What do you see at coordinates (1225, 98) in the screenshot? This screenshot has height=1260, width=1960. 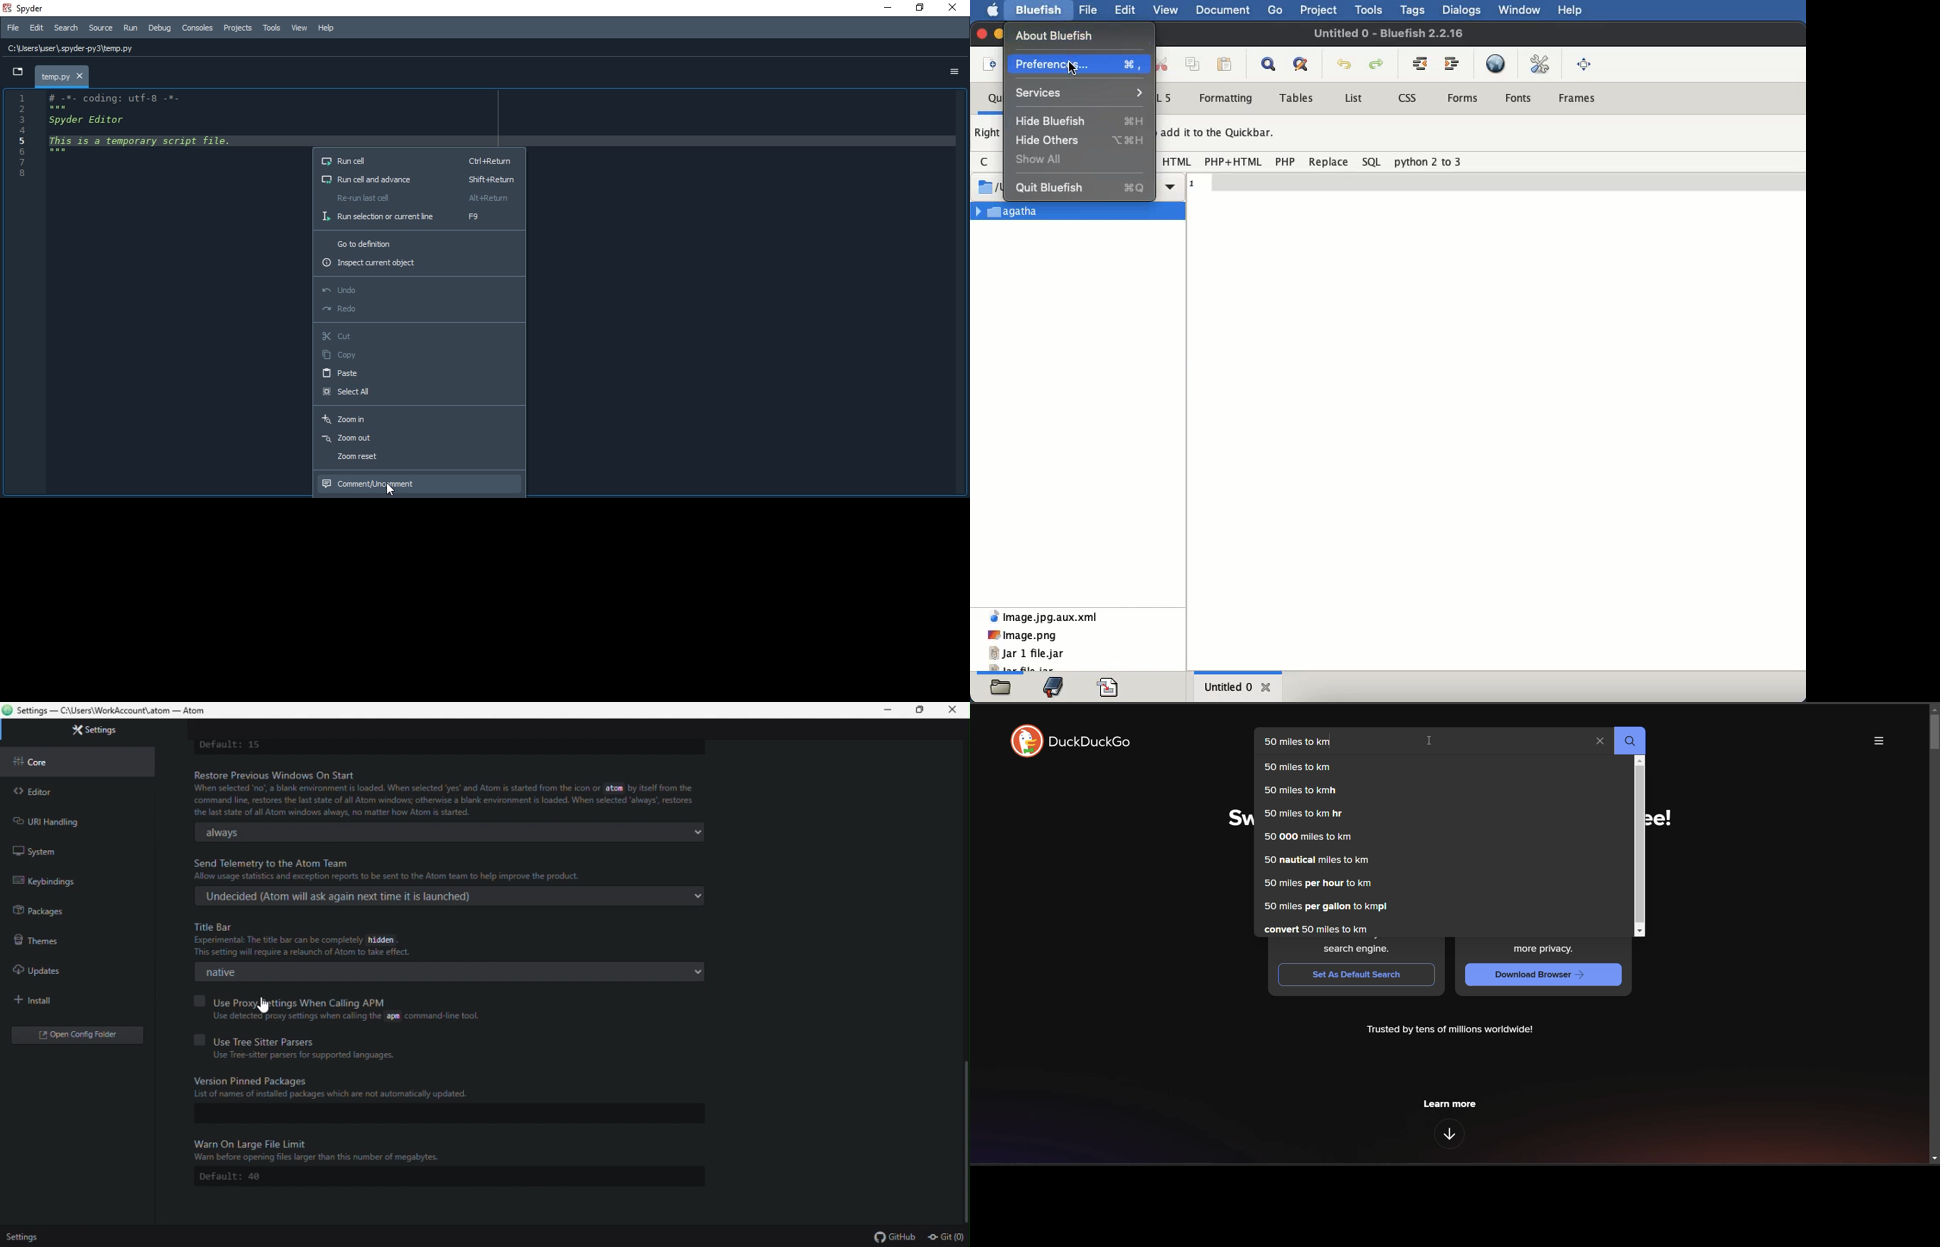 I see `formatting` at bounding box center [1225, 98].